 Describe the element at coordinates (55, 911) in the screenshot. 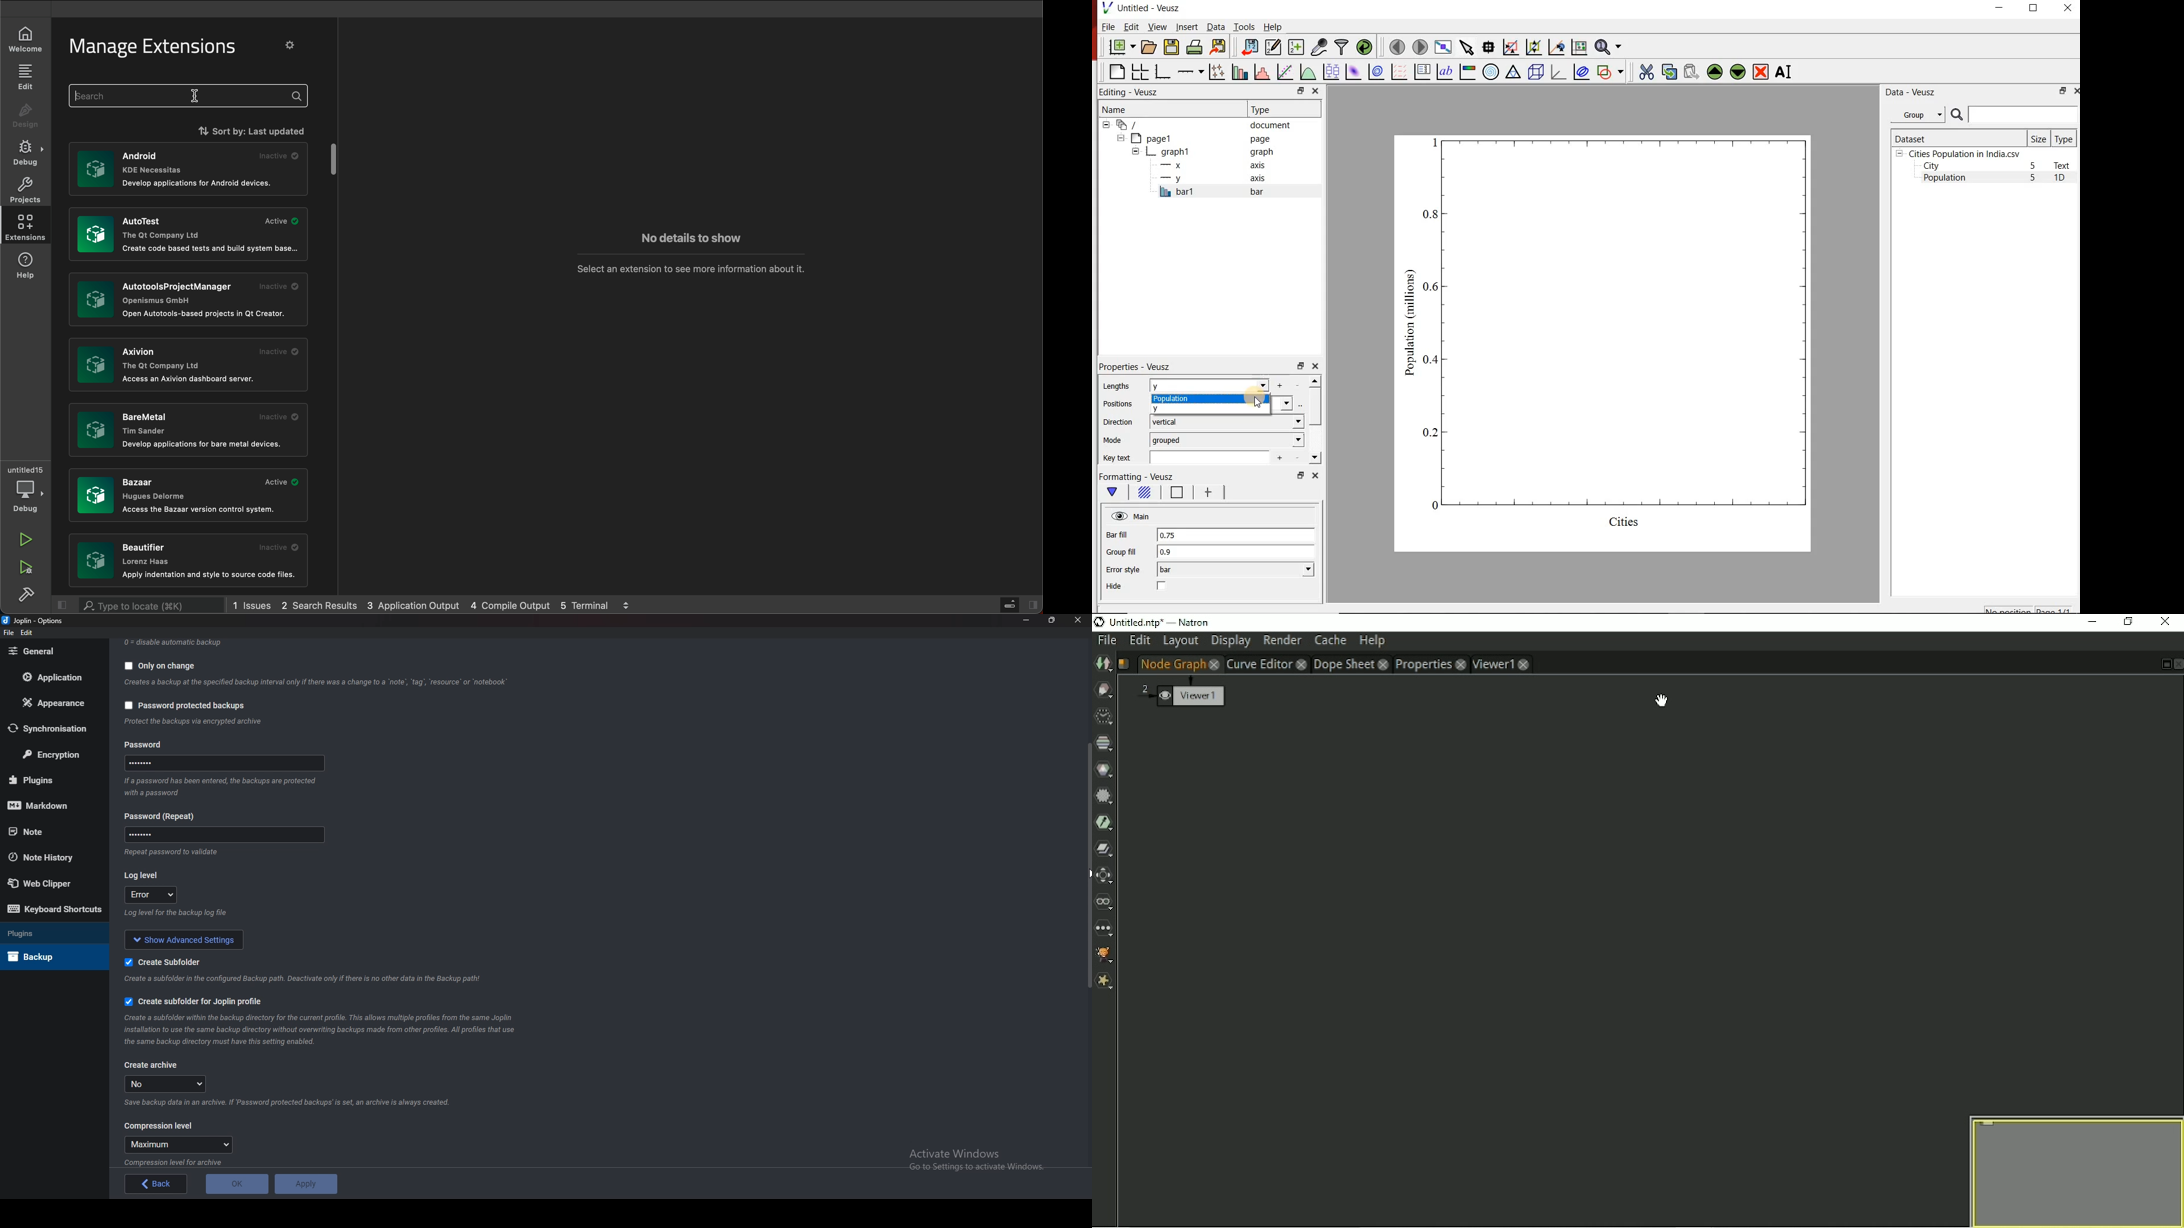

I see `Keyboard shortcuts` at that location.